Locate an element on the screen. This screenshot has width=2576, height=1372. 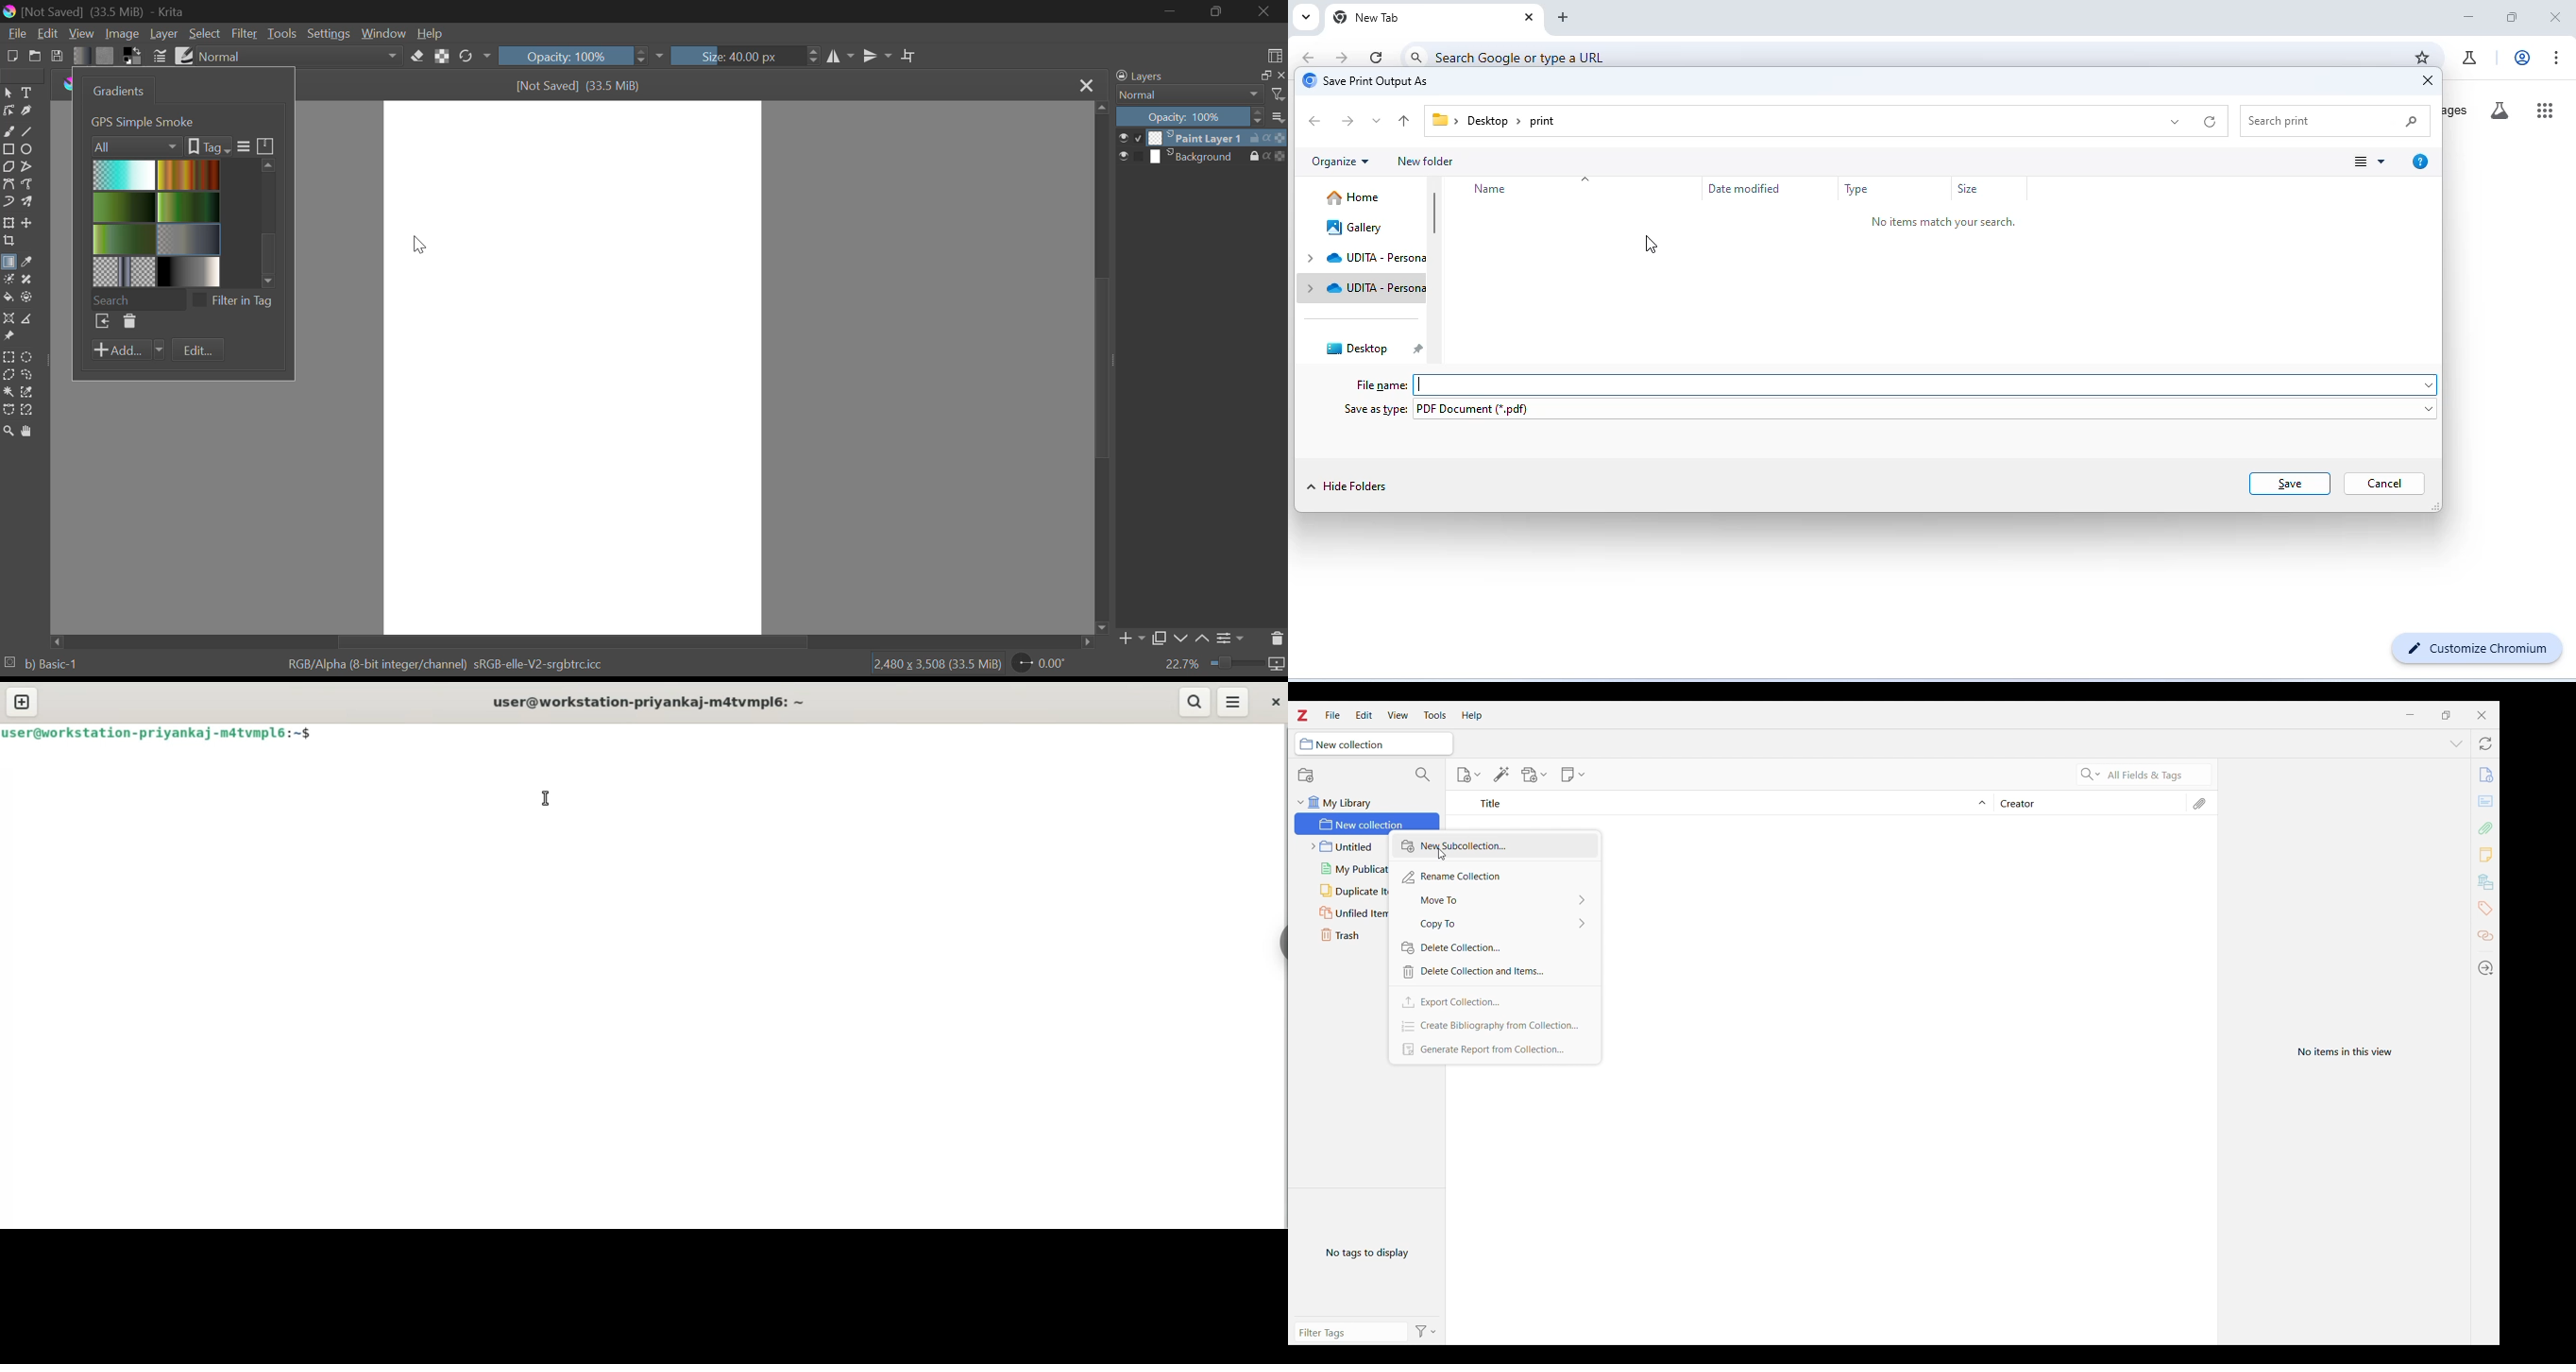
Assistant Tool is located at coordinates (9, 319).